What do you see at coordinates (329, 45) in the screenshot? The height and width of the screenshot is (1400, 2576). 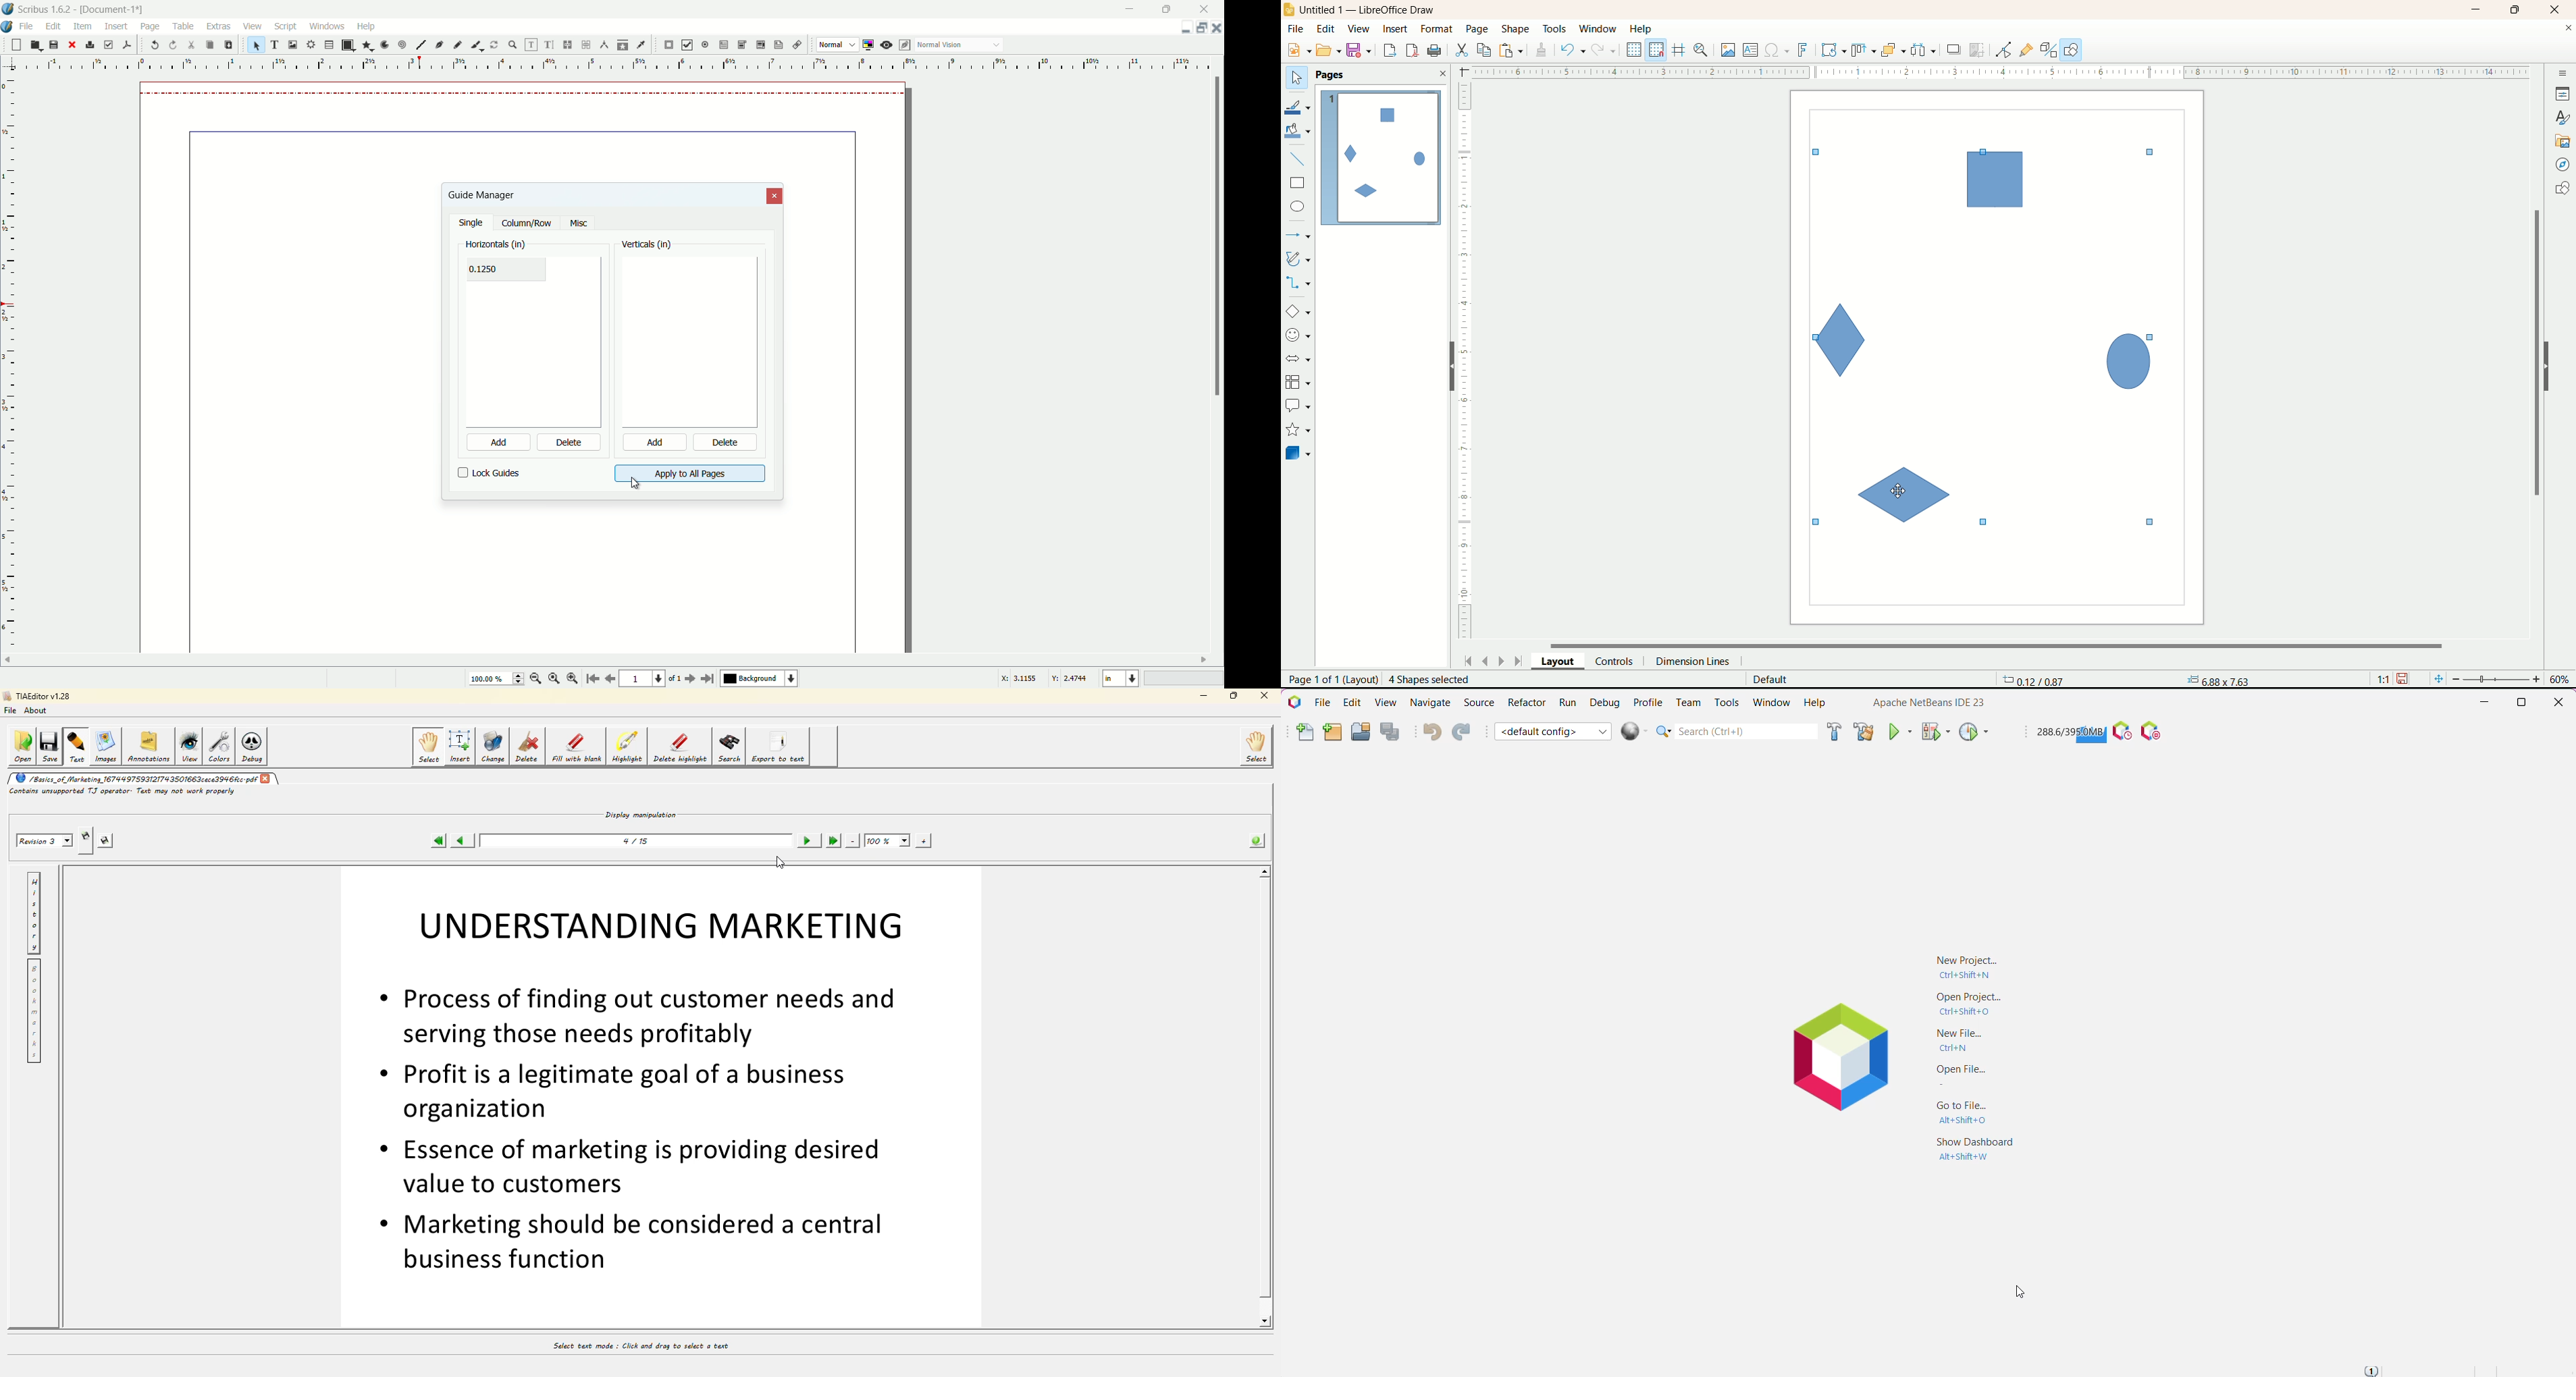 I see `table` at bounding box center [329, 45].